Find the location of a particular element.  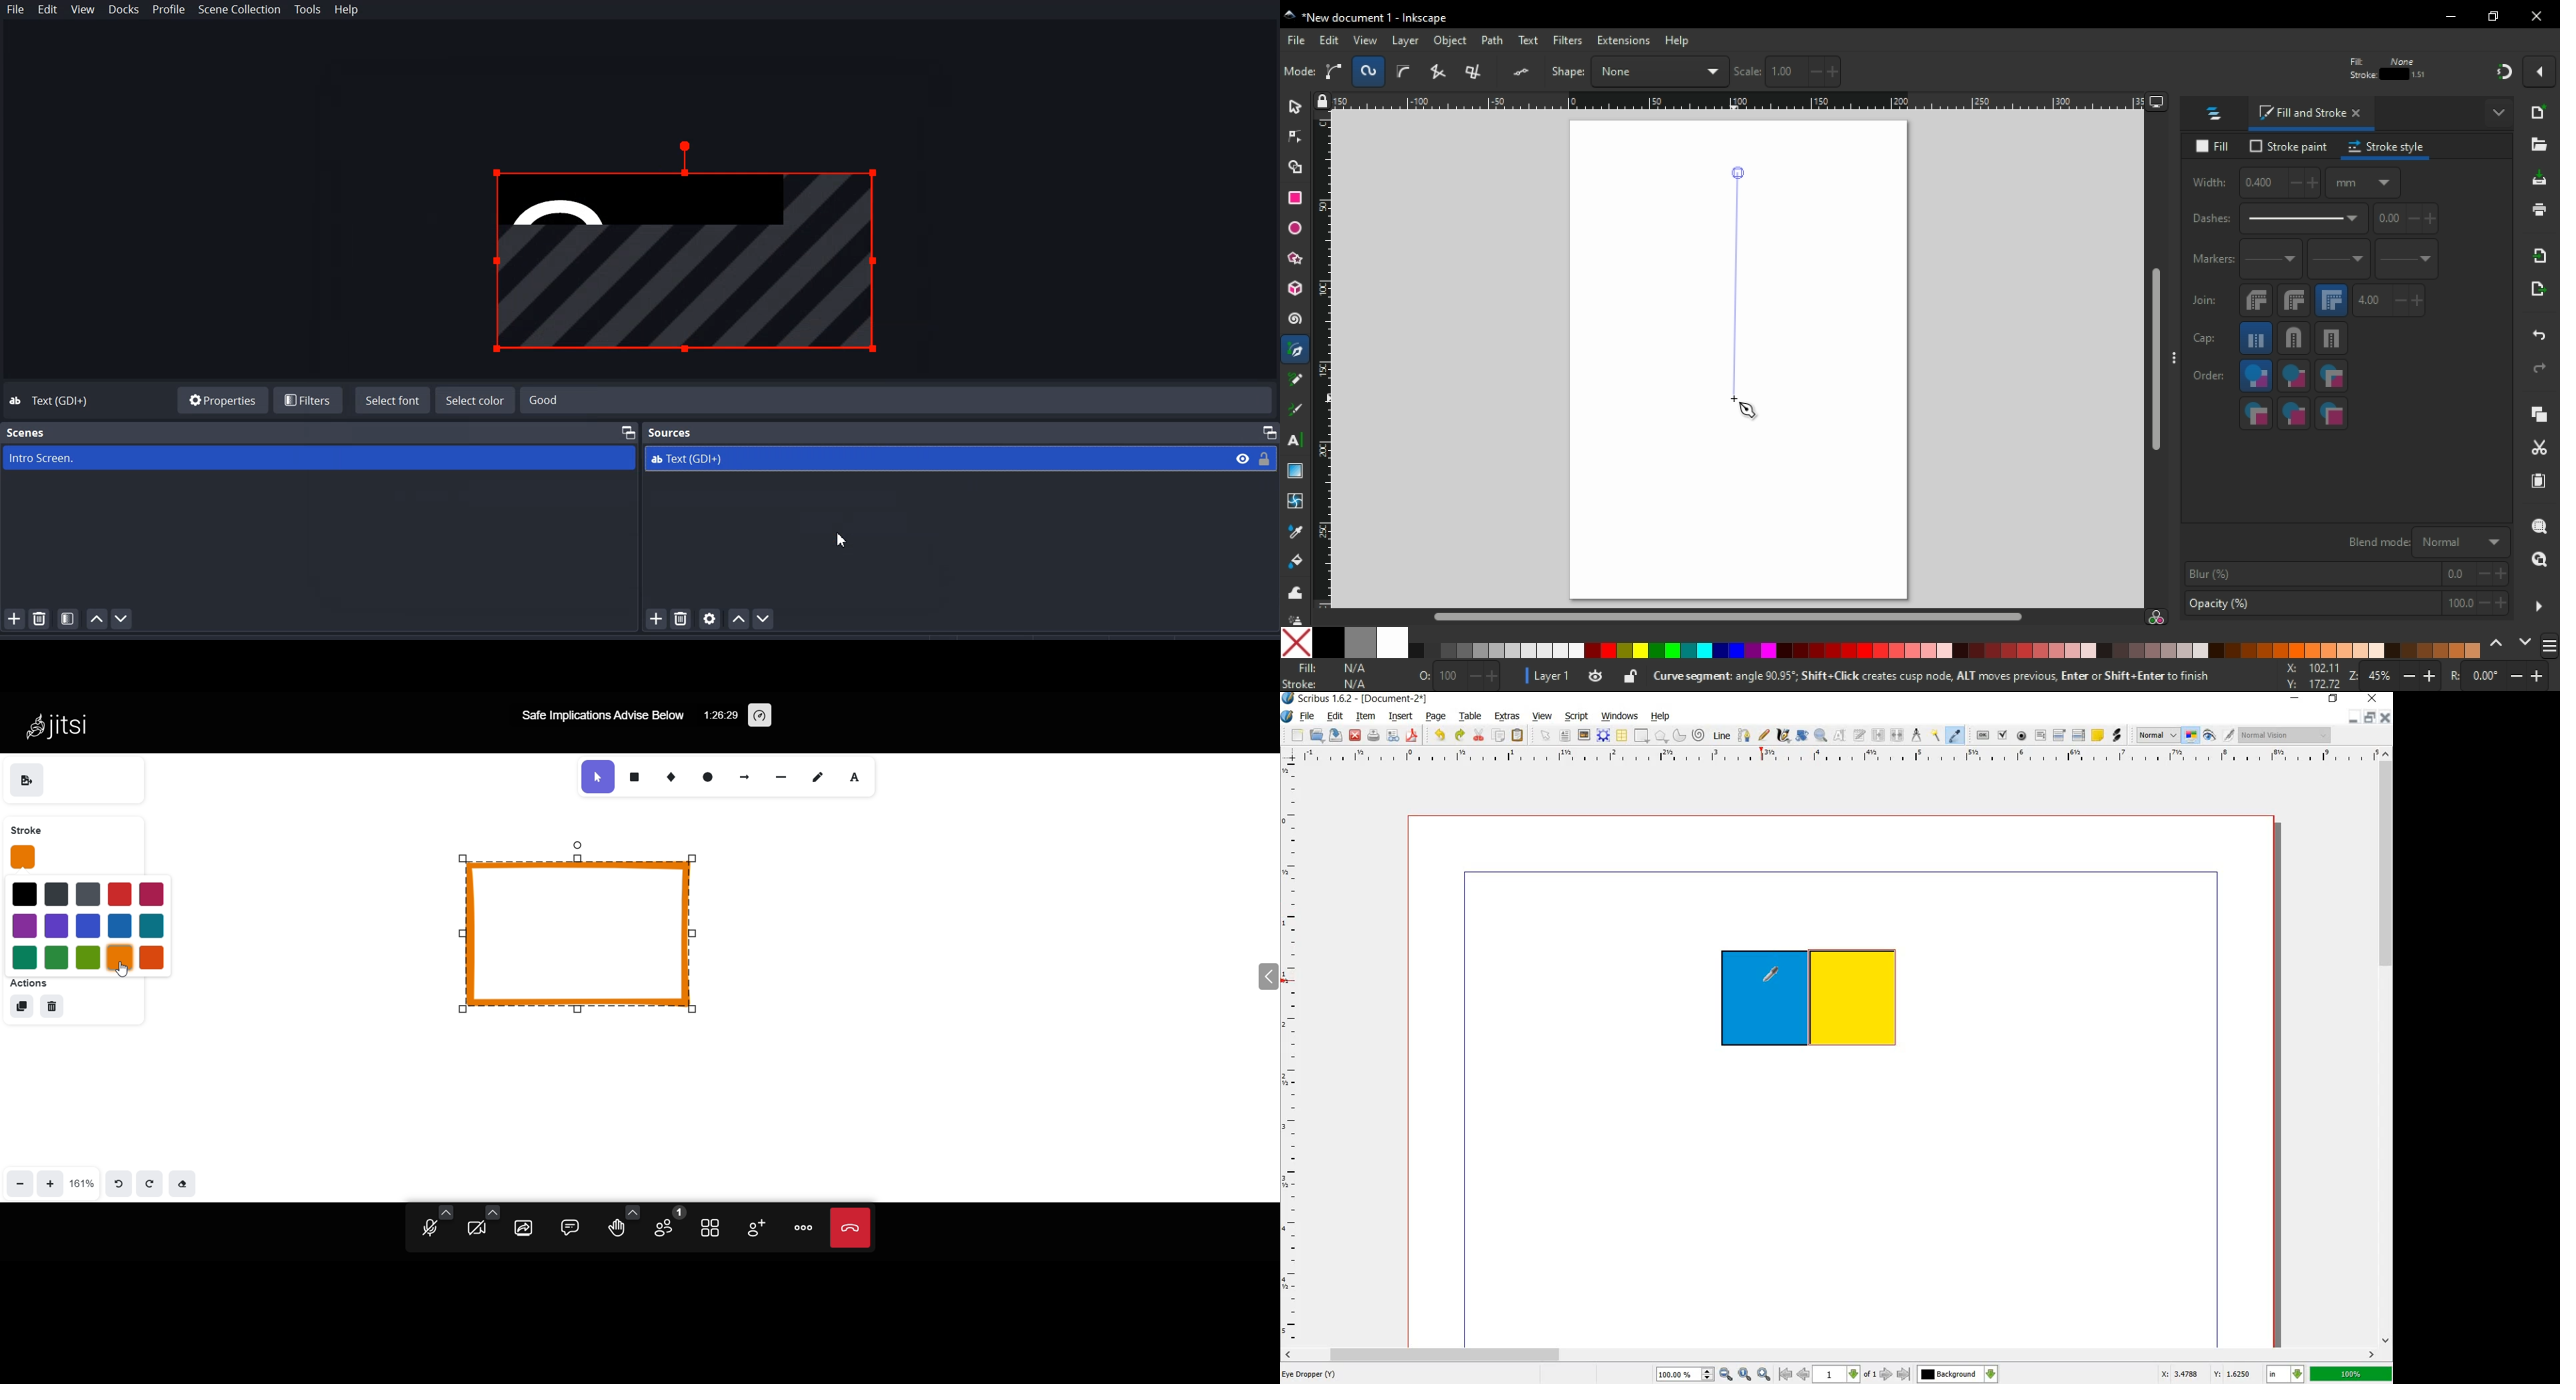

zoom drawing is located at coordinates (2539, 565).